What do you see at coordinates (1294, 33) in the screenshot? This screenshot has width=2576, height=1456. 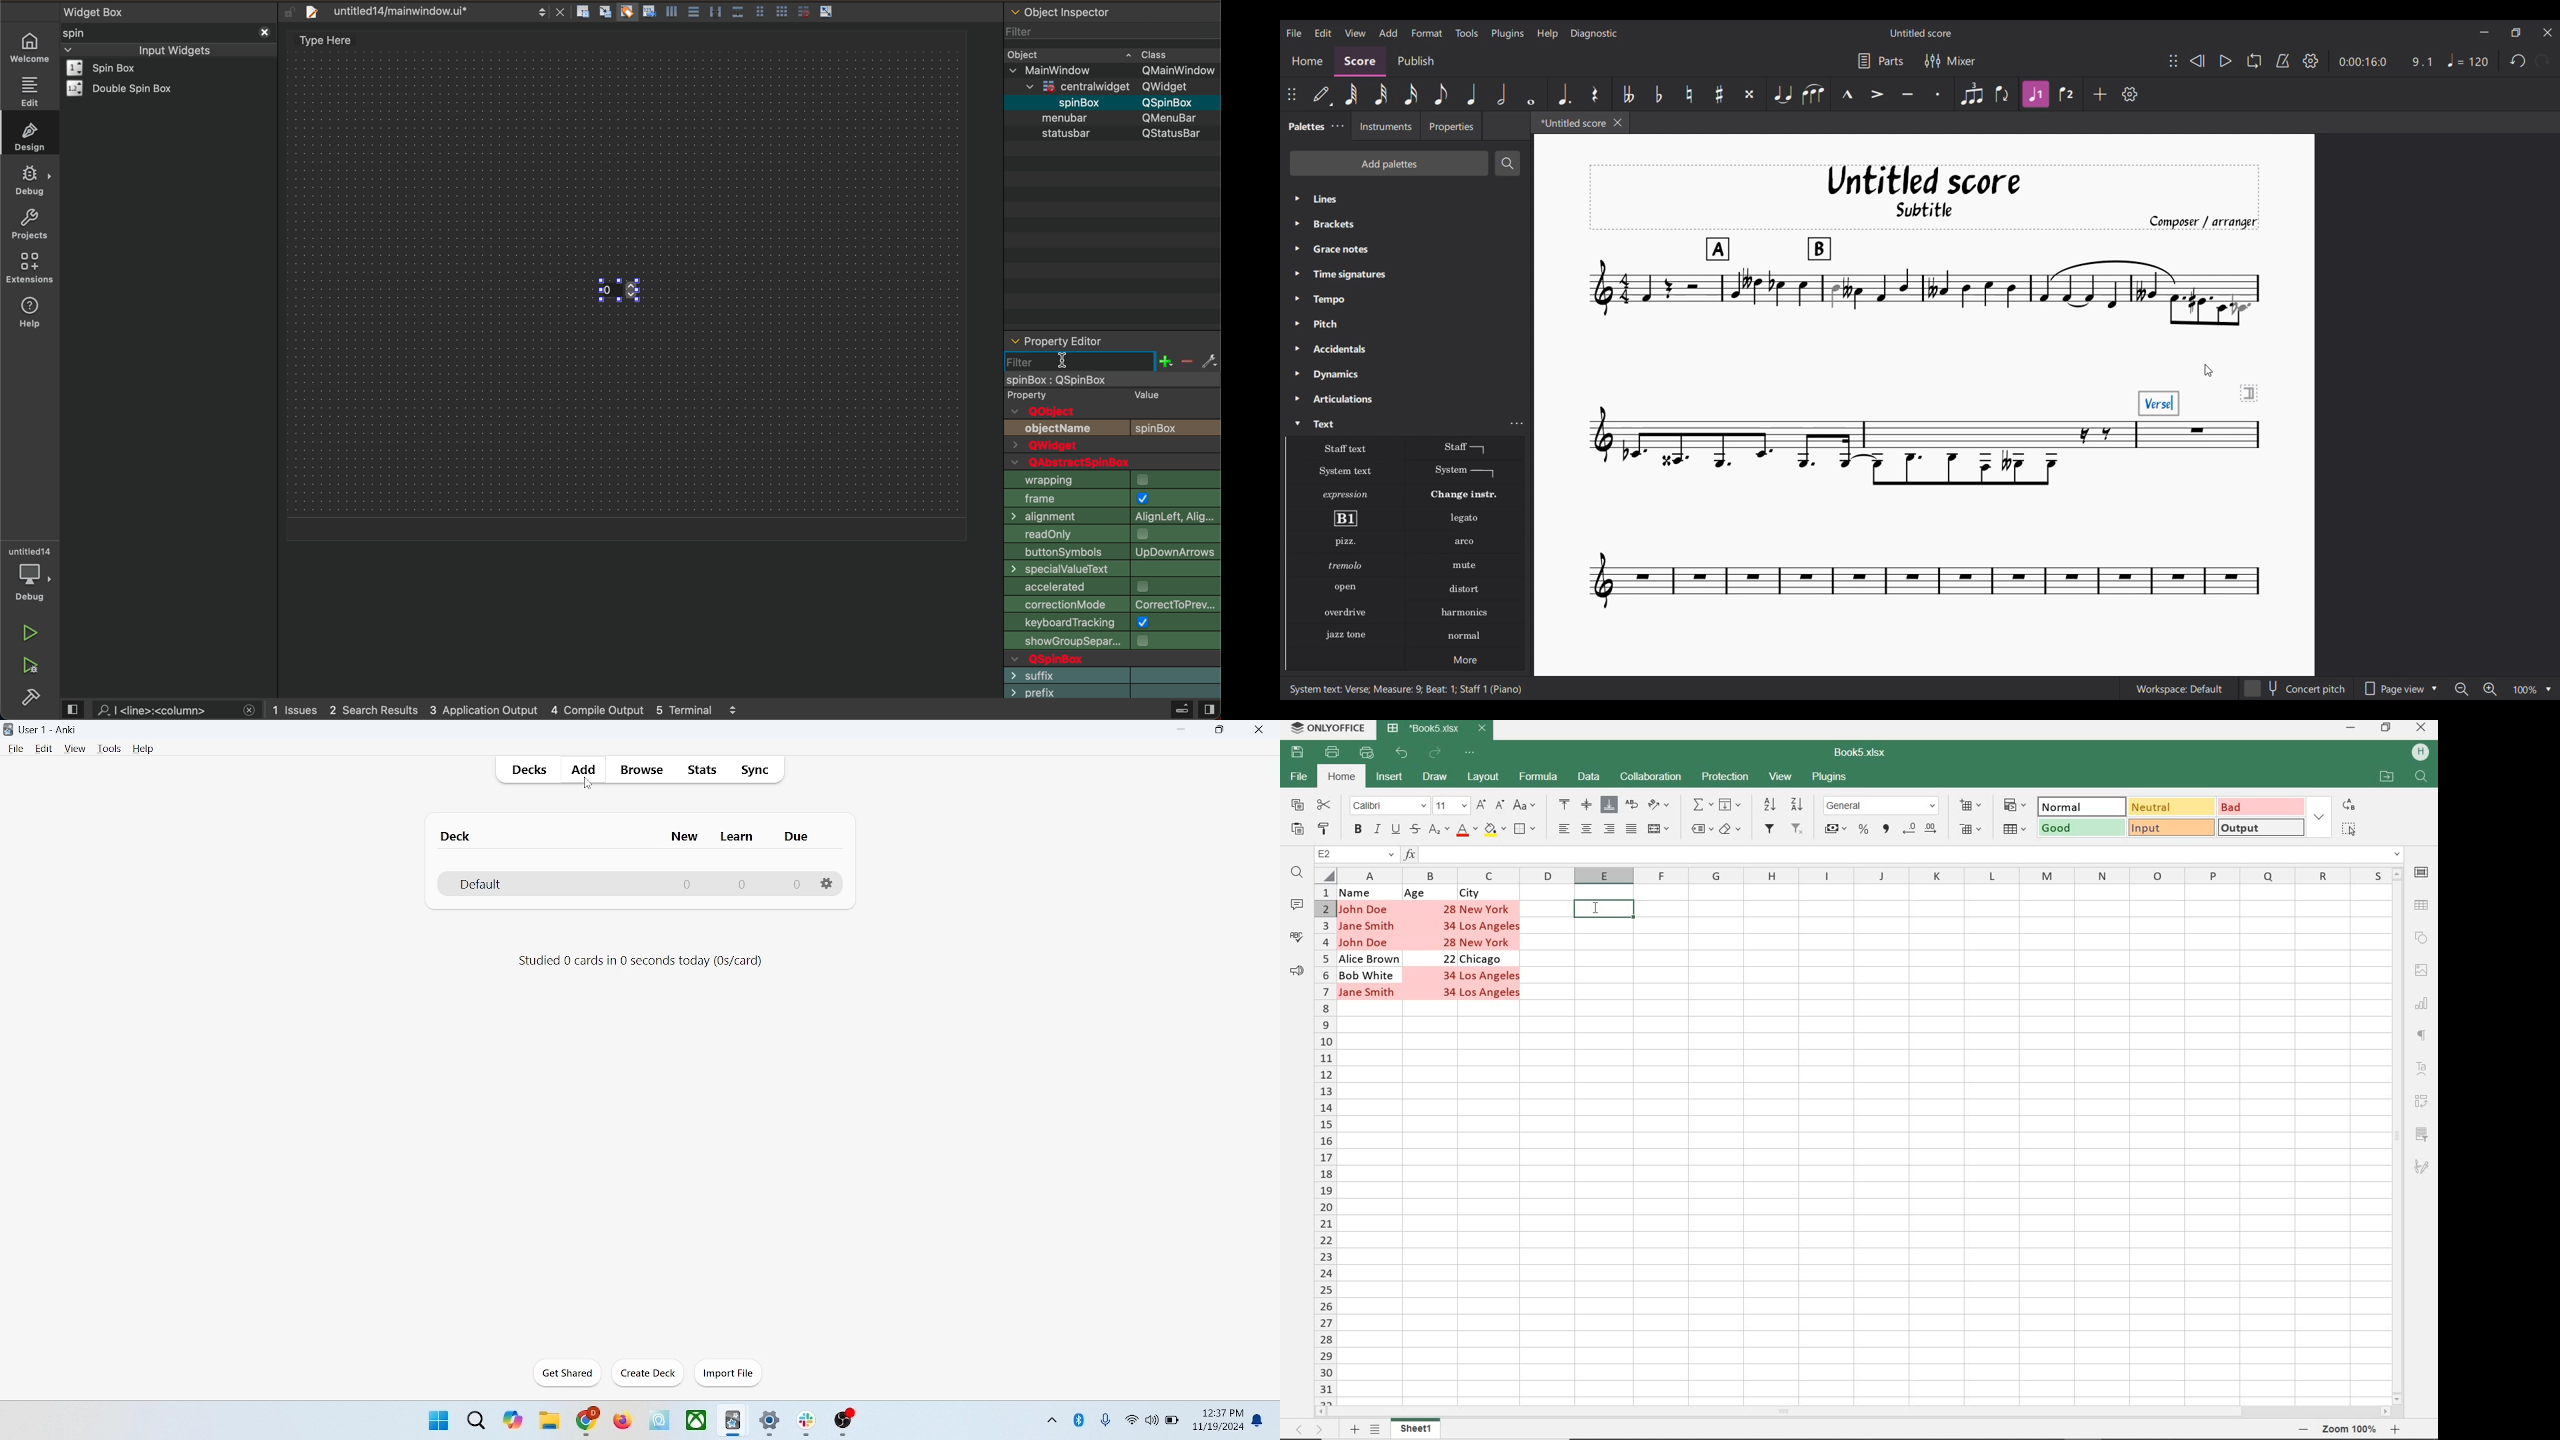 I see `File menu` at bounding box center [1294, 33].